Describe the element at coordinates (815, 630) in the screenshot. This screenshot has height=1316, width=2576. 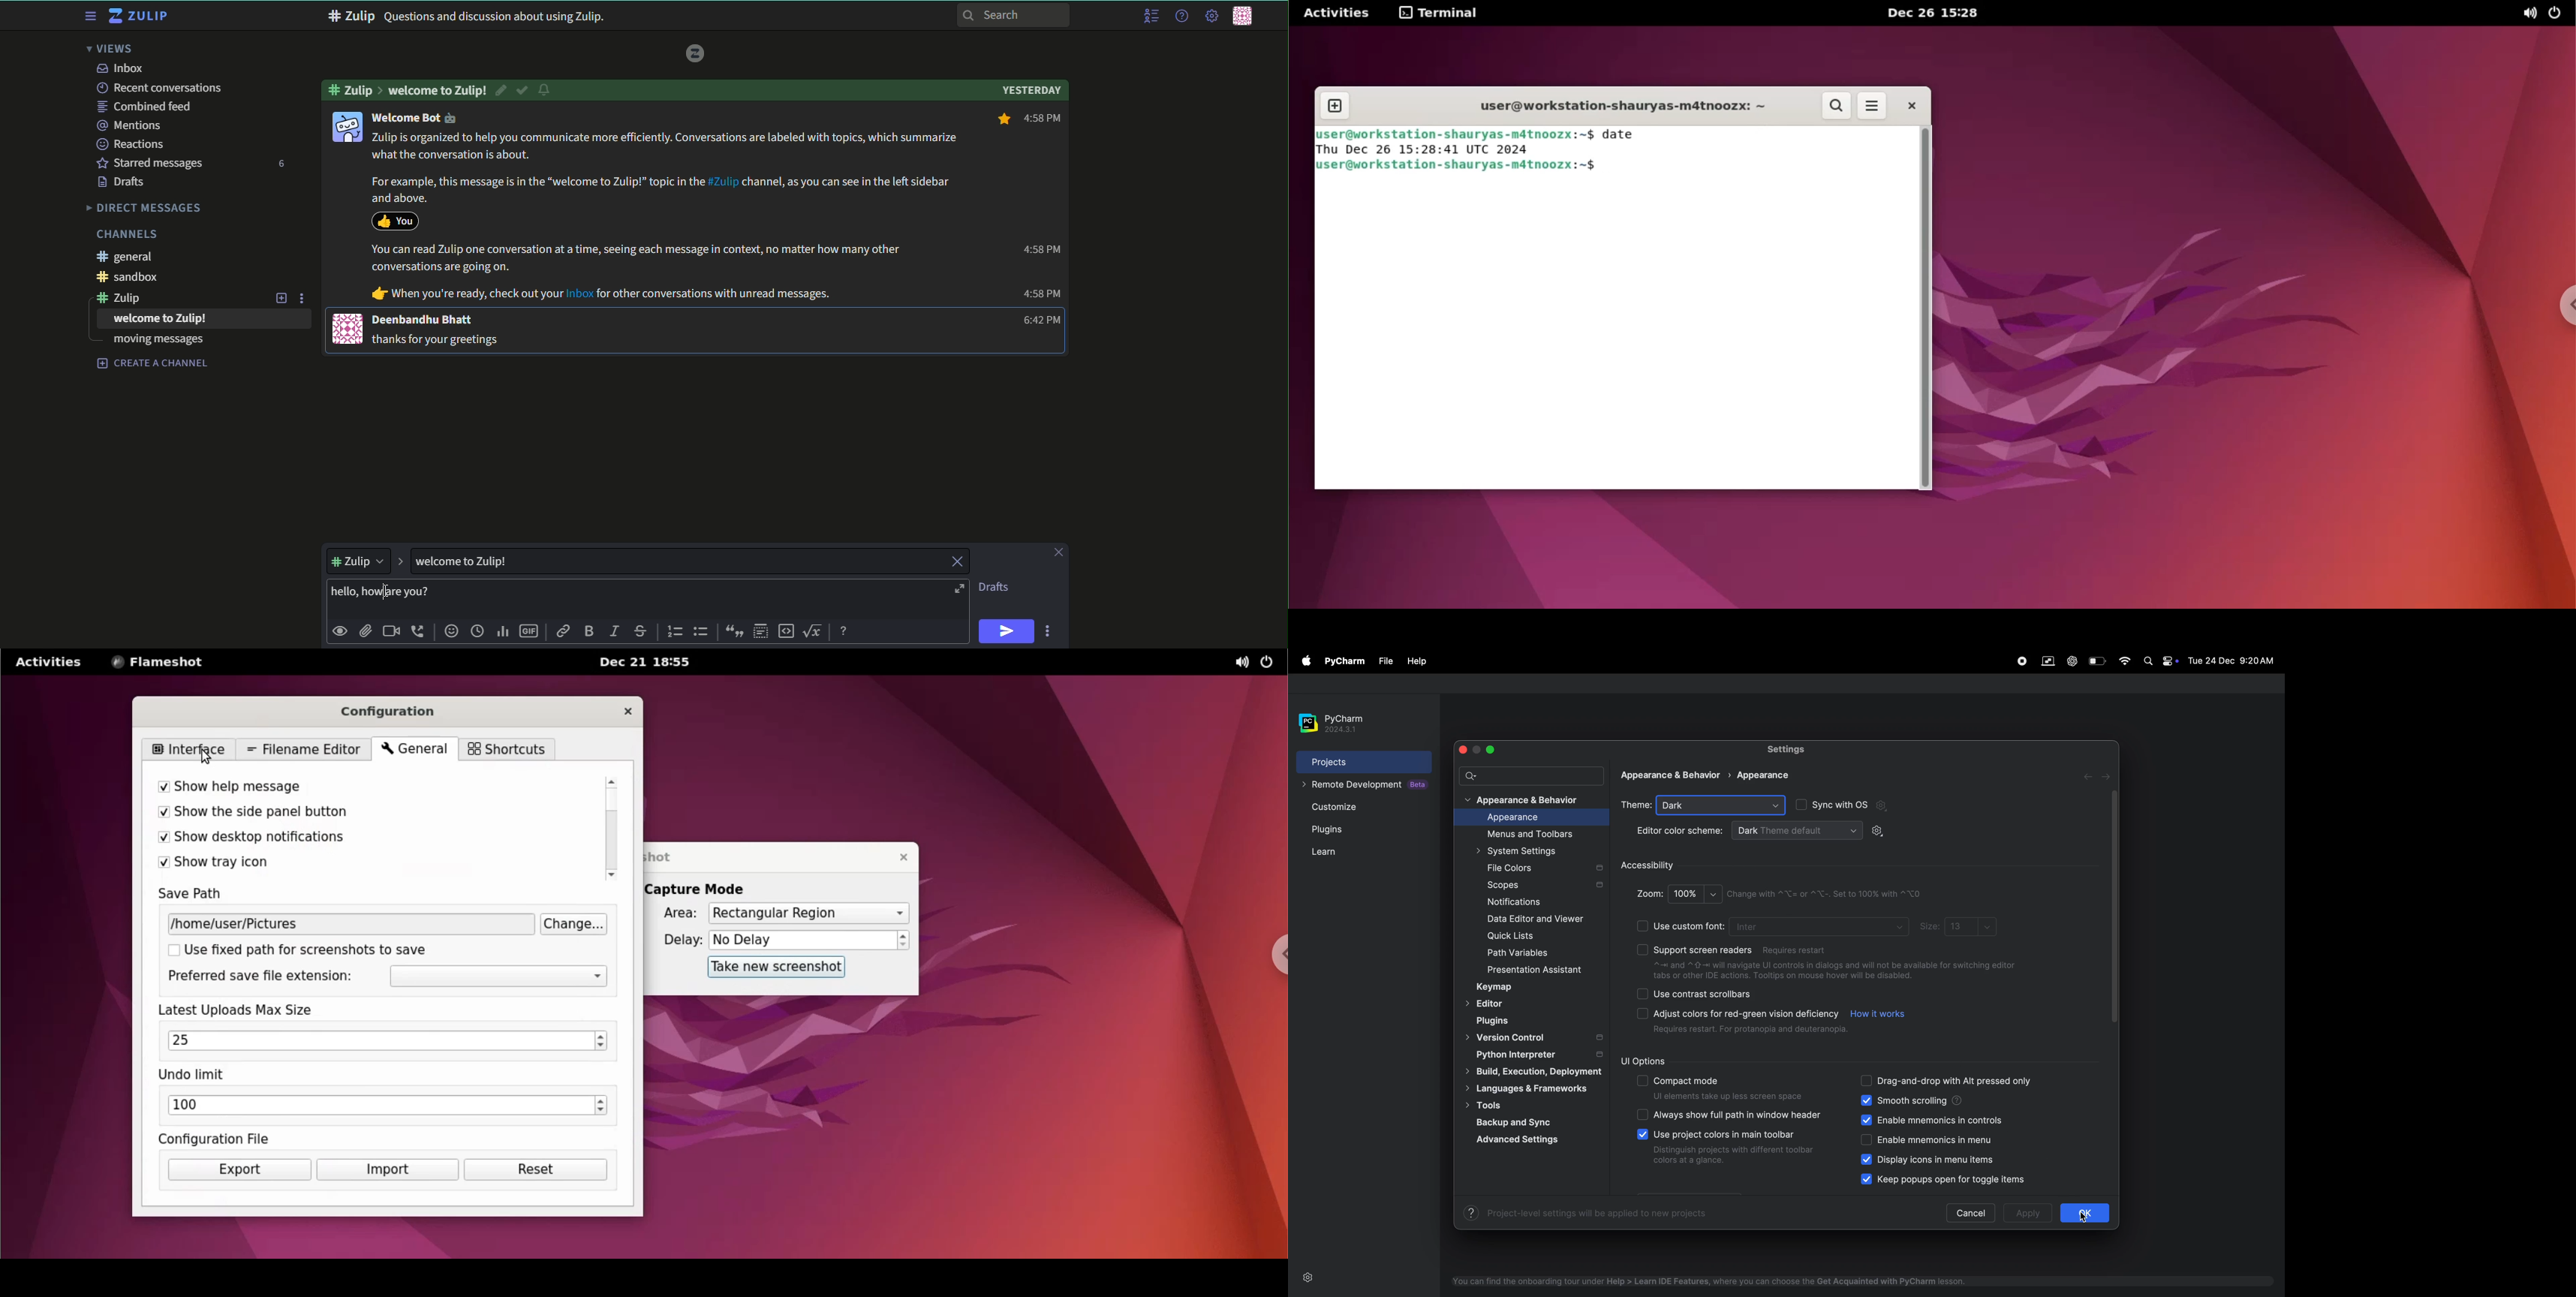
I see `math` at that location.